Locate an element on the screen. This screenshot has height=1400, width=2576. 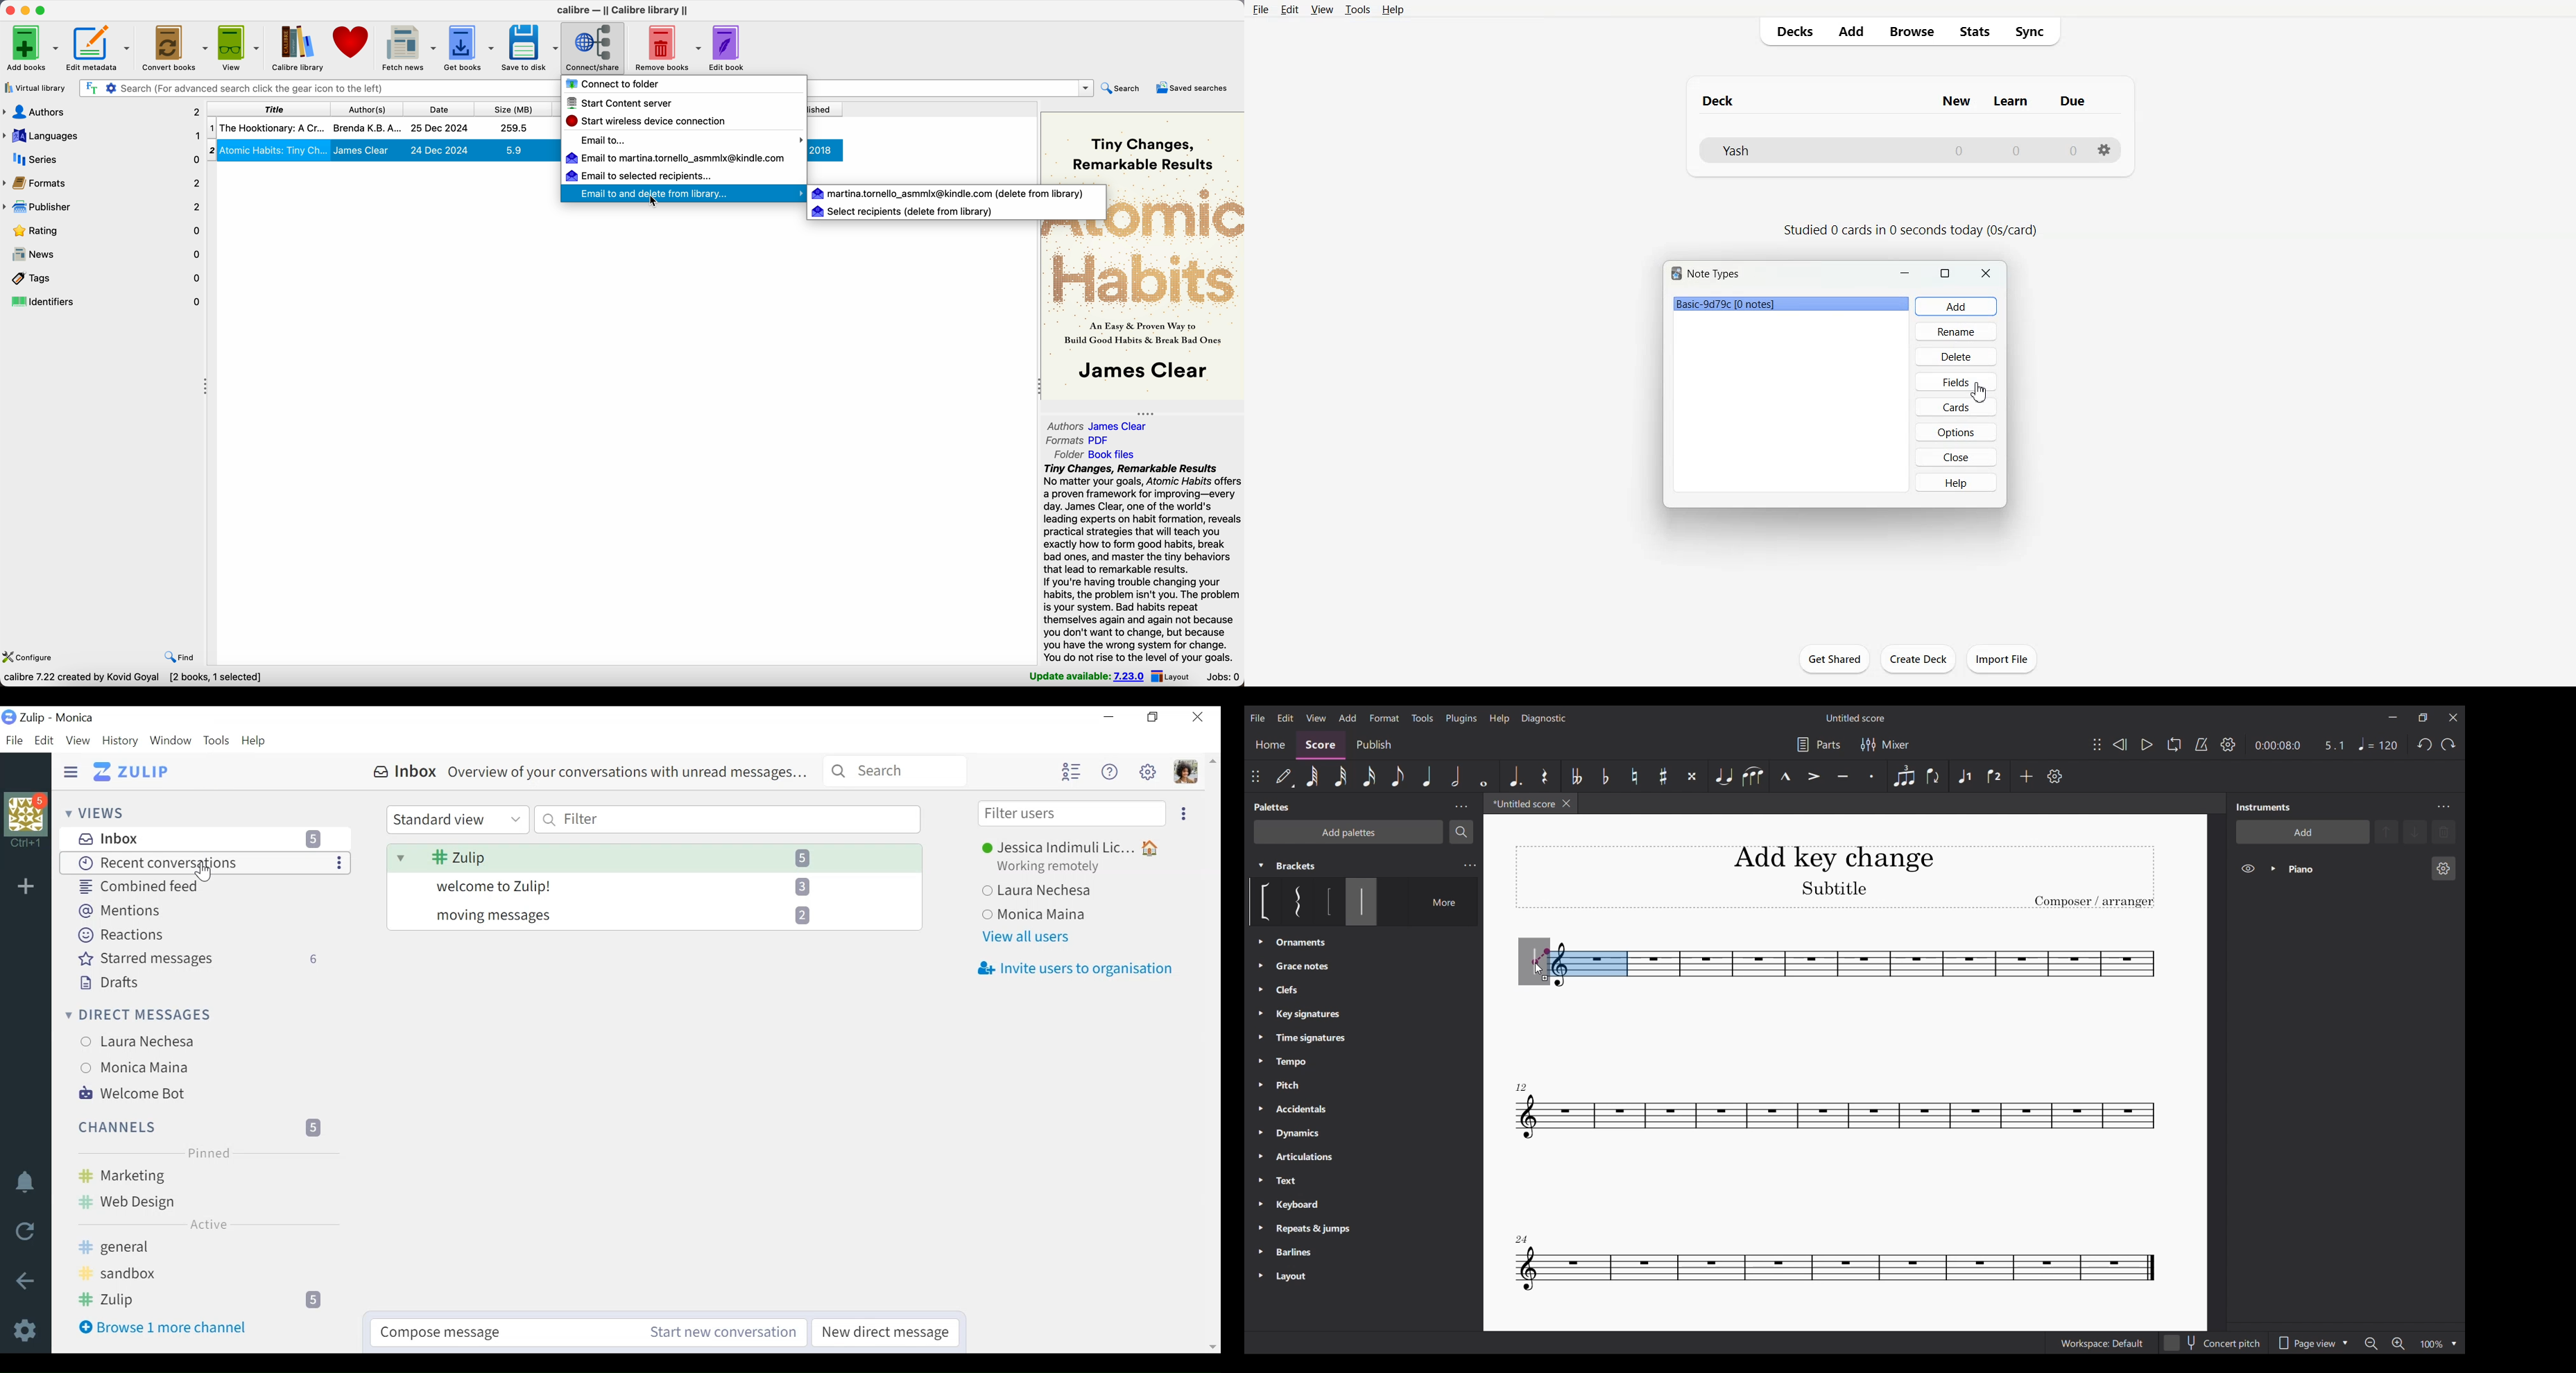
Search is located at coordinates (896, 770).